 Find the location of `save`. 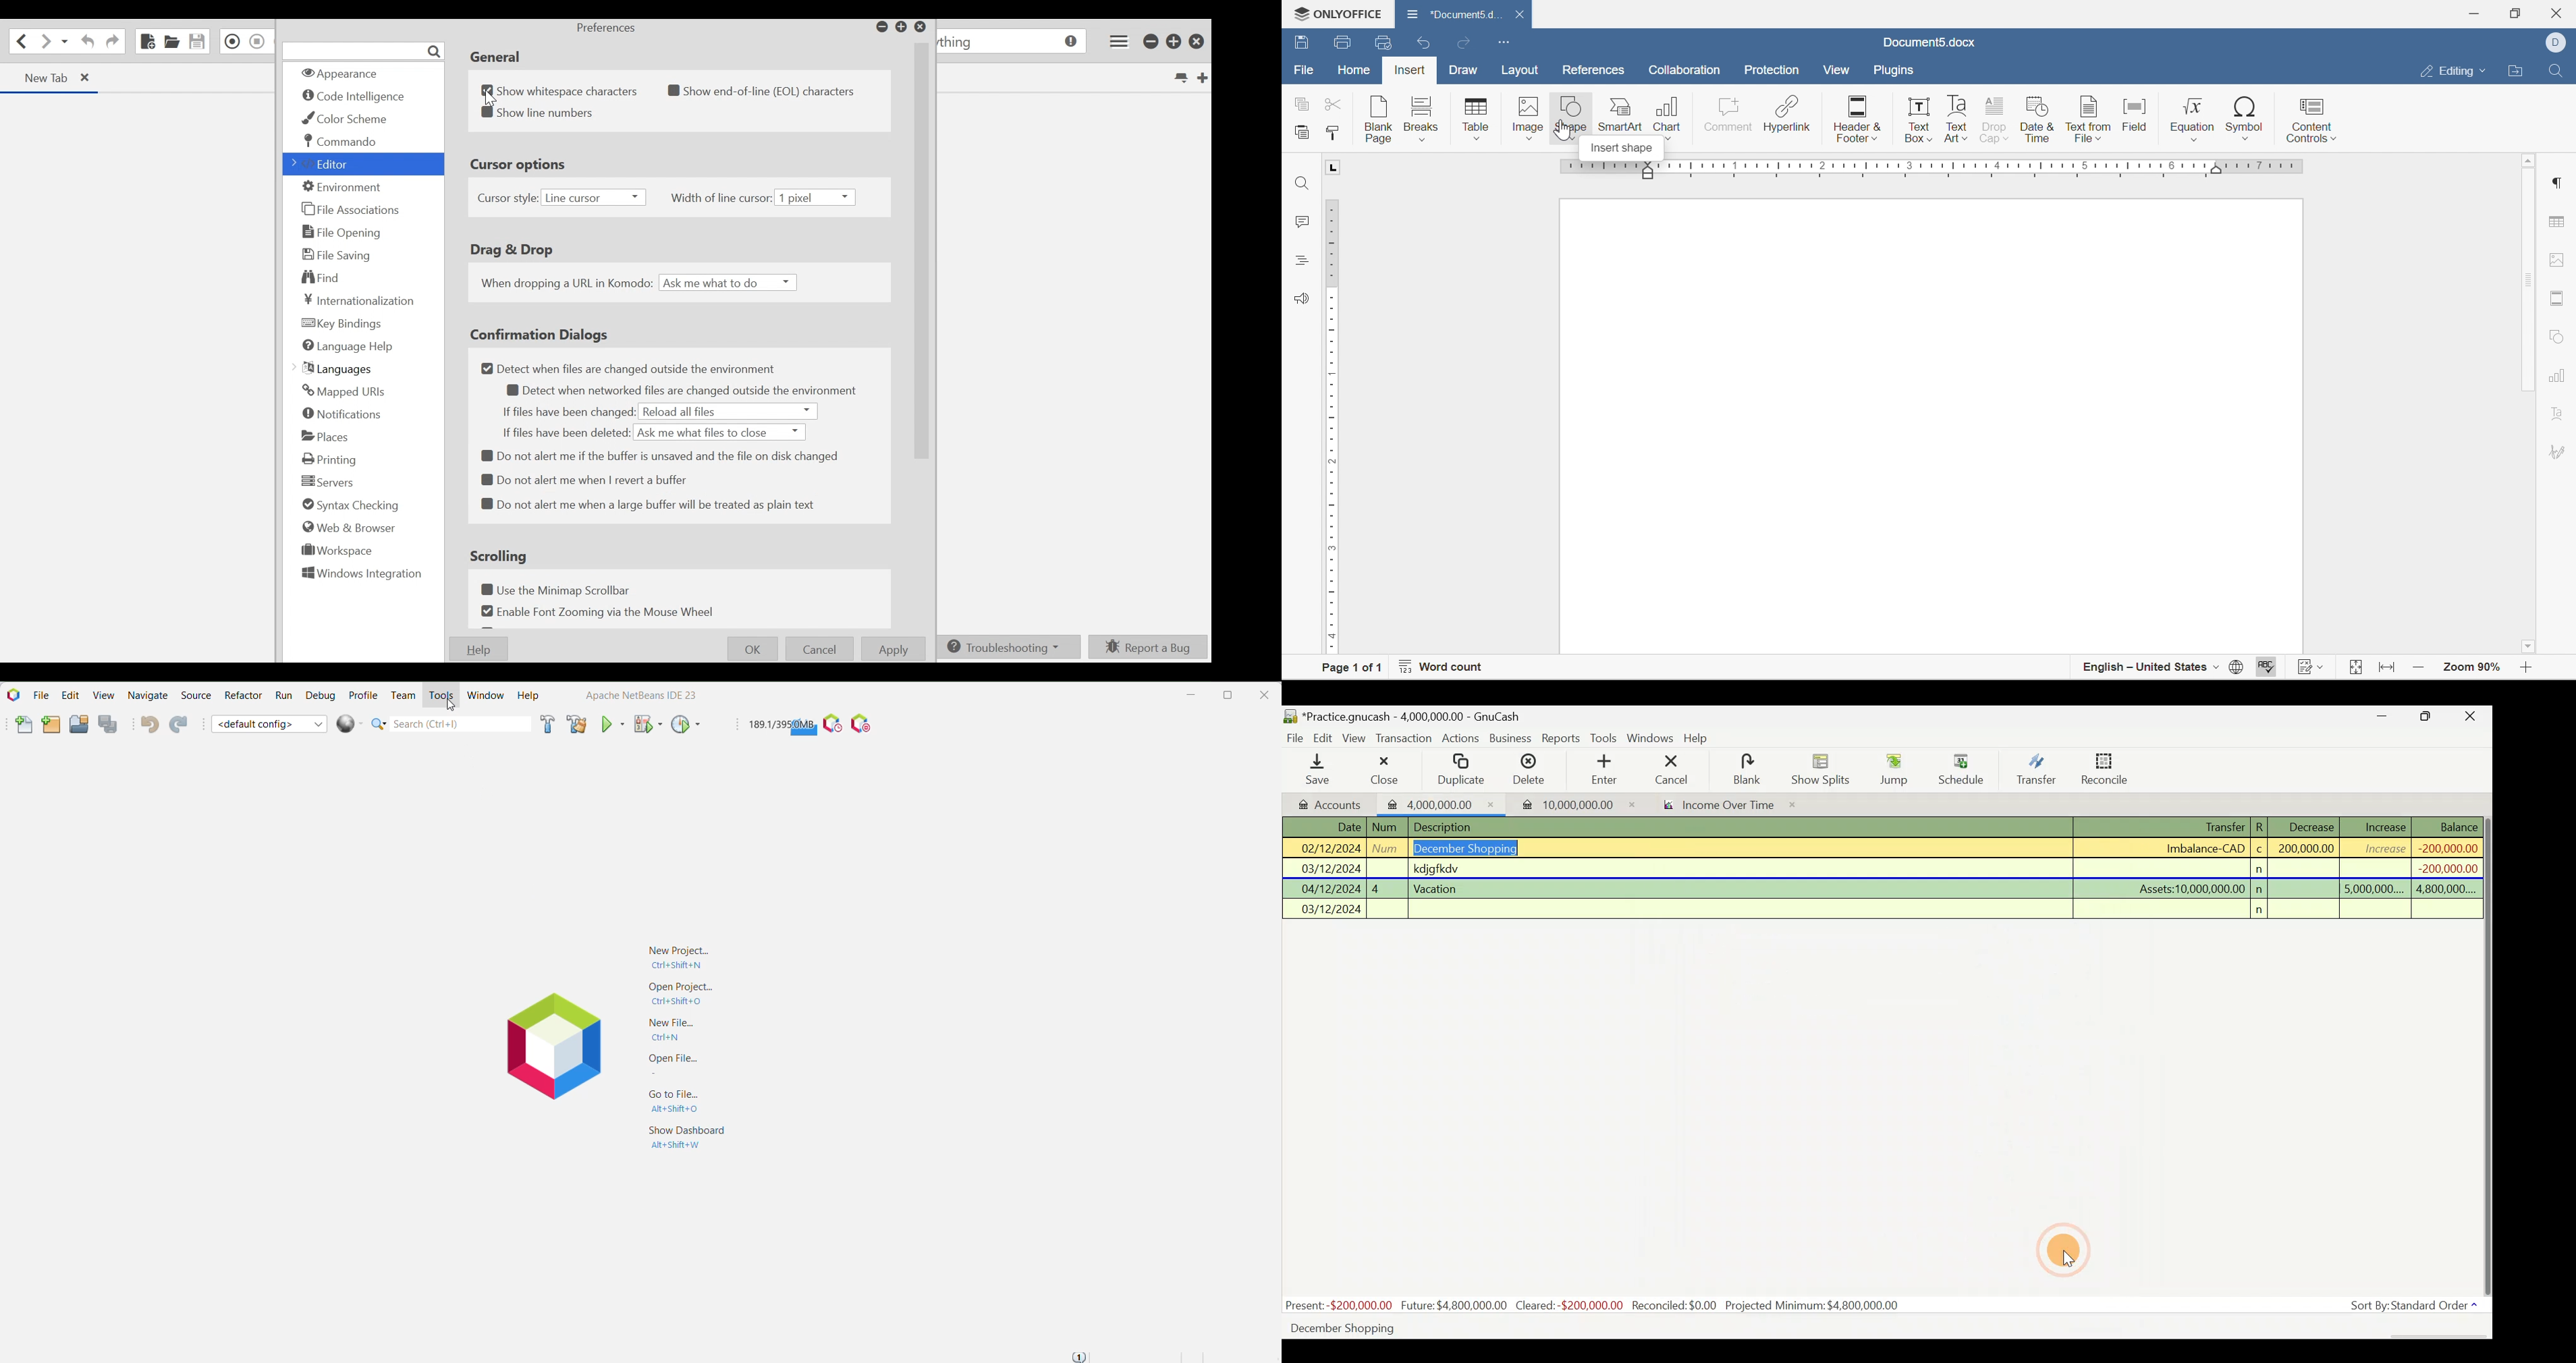

save is located at coordinates (1344, 42).